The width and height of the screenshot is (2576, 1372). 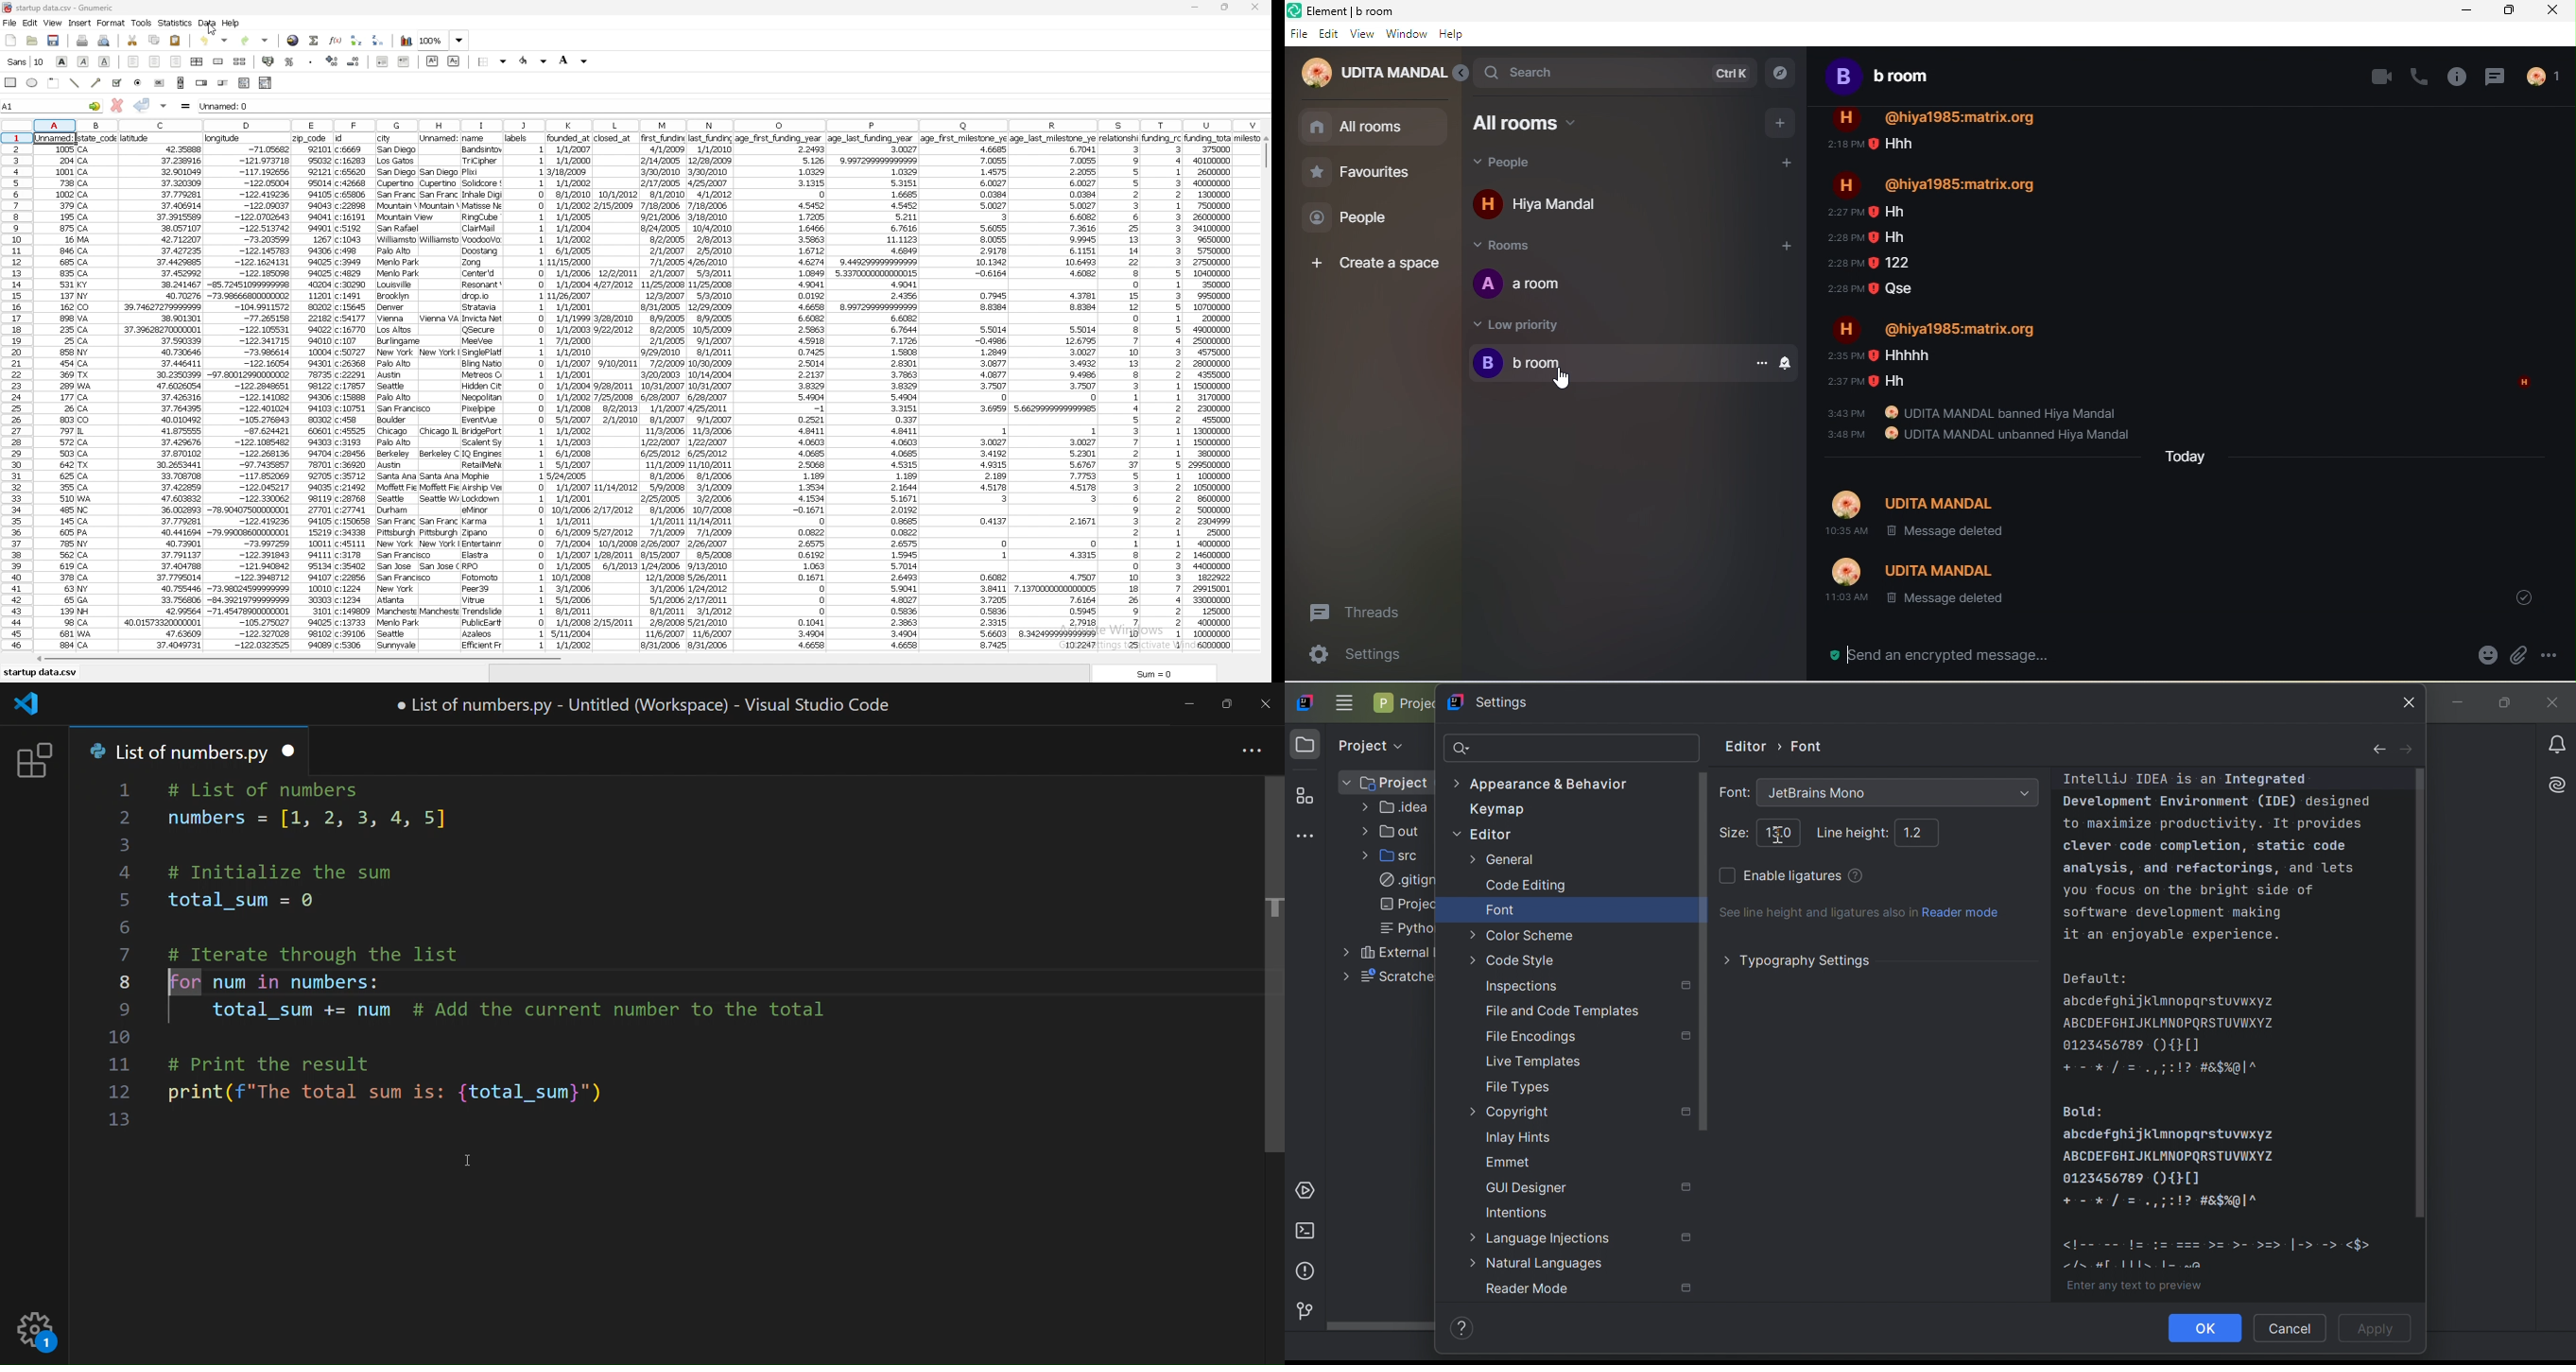 What do you see at coordinates (217, 39) in the screenshot?
I see `undo` at bounding box center [217, 39].